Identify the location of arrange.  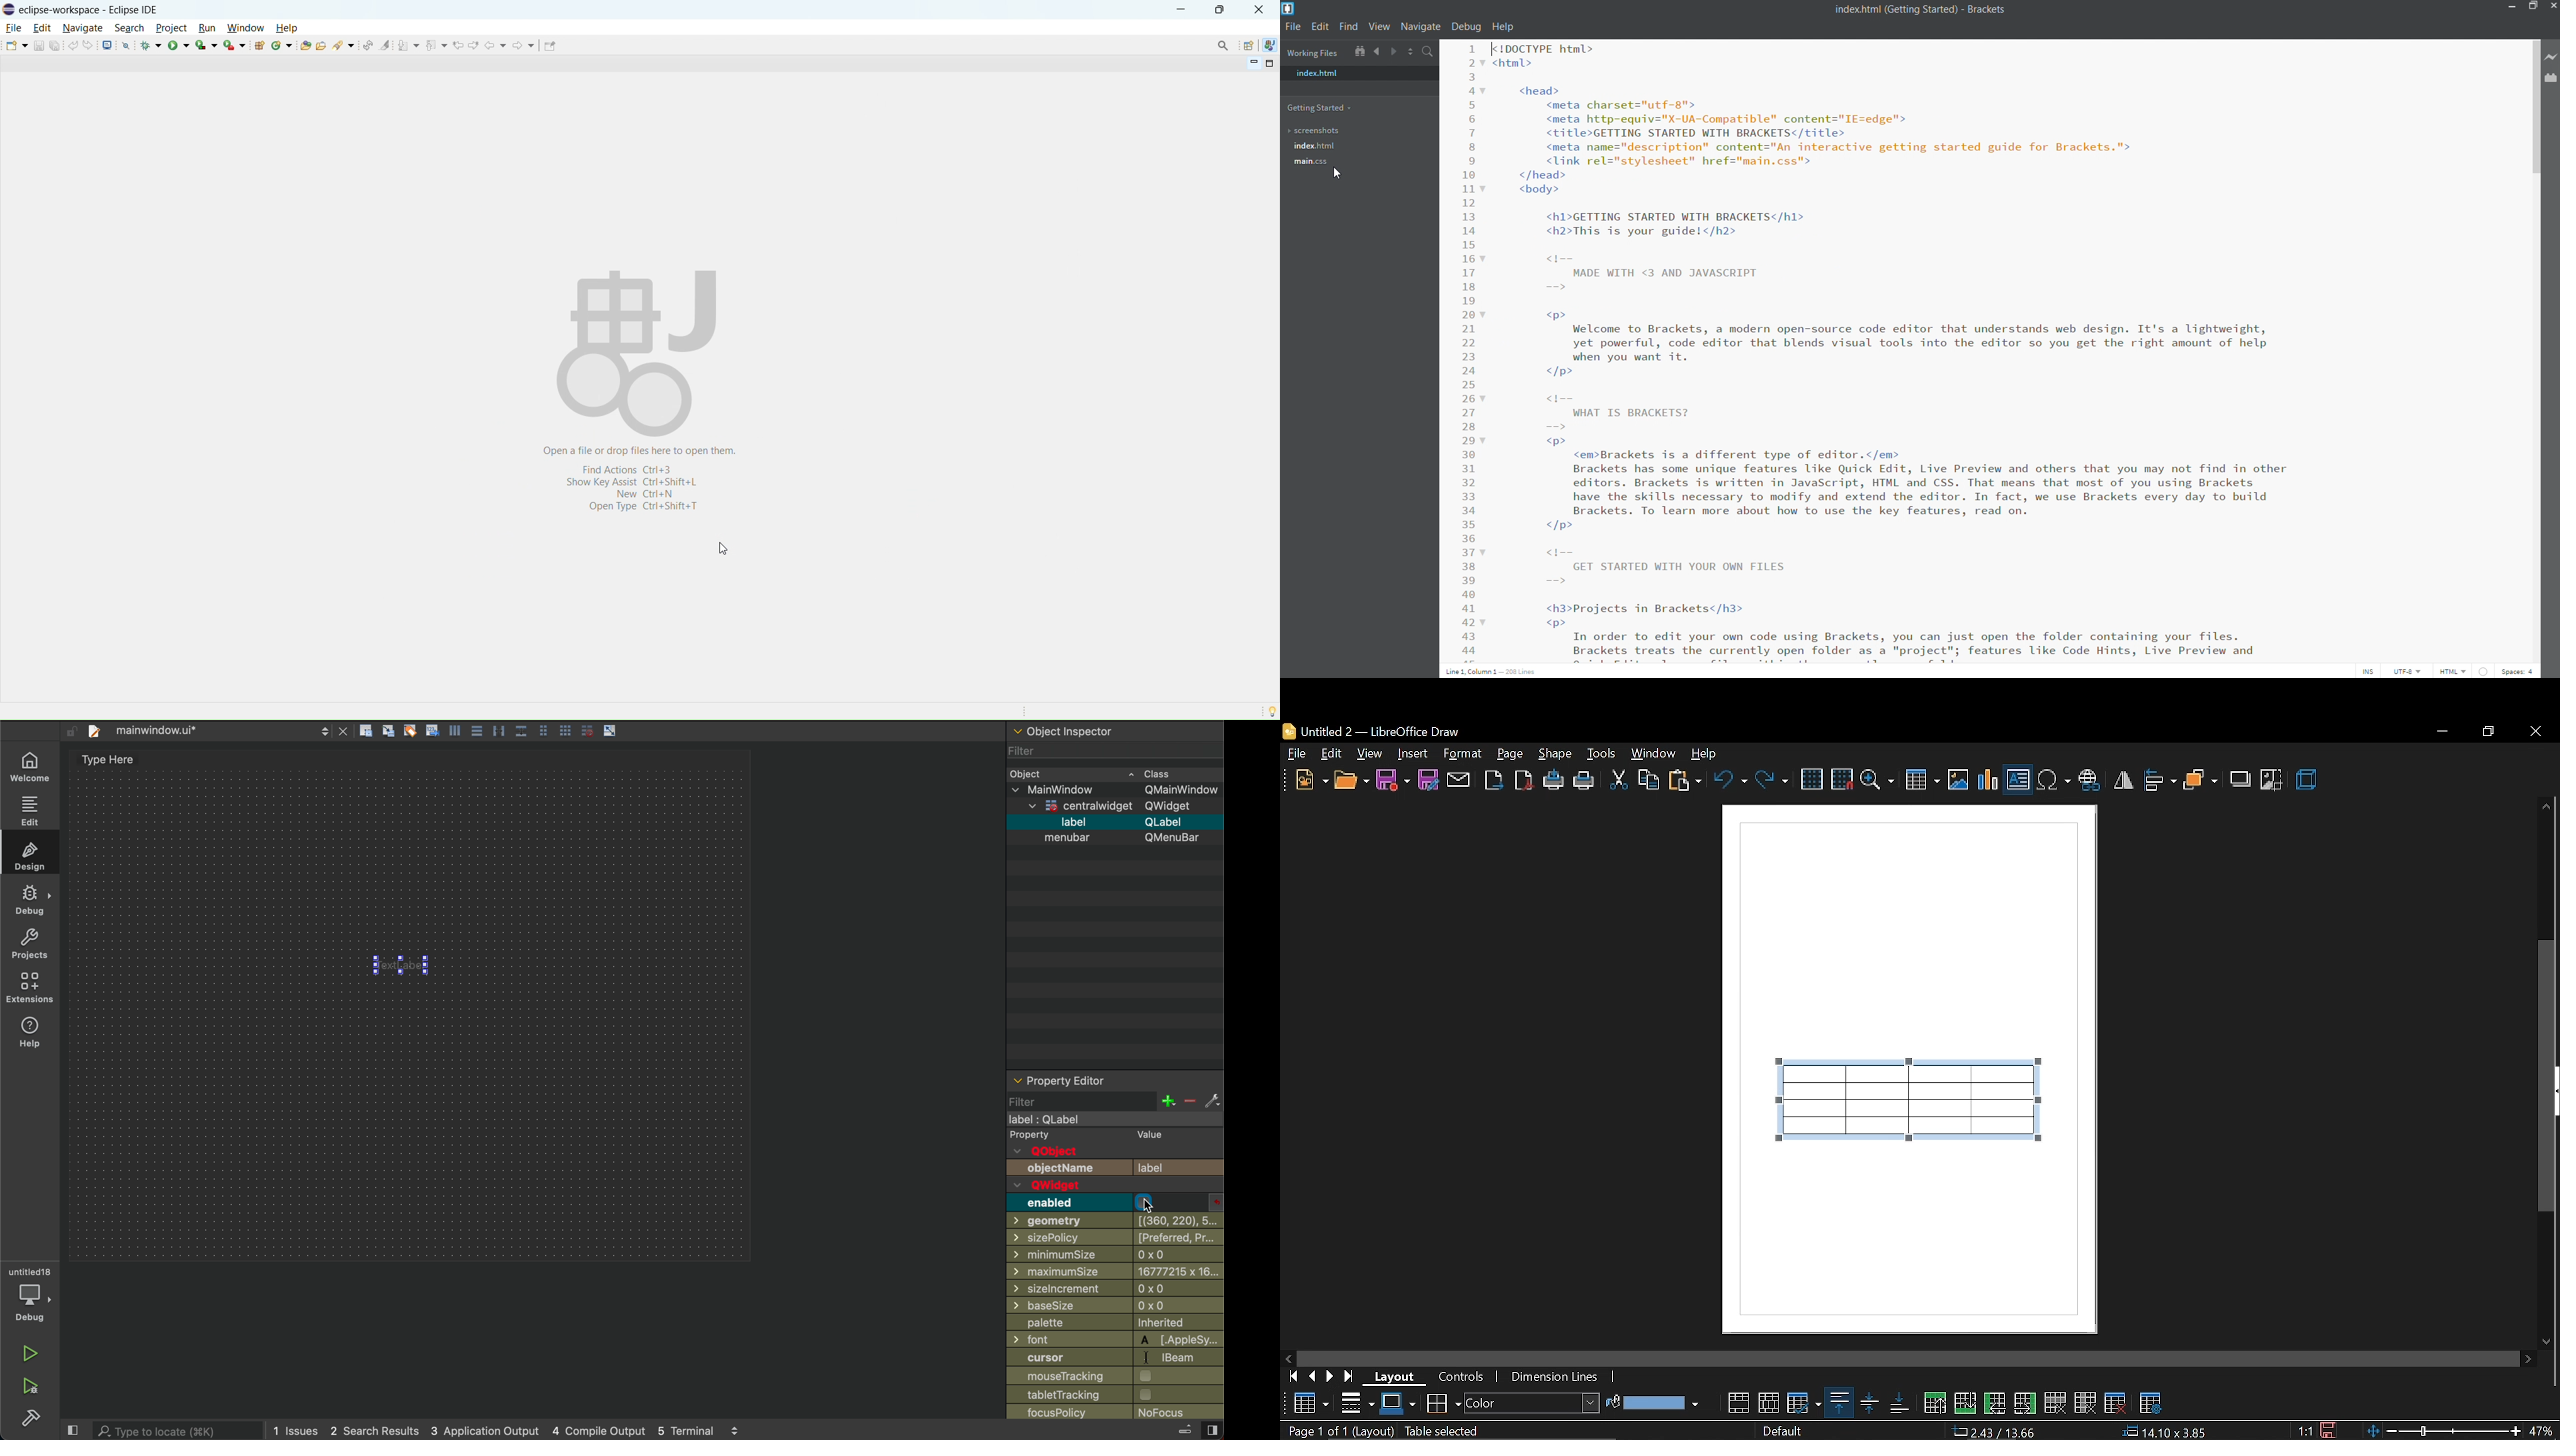
(2200, 777).